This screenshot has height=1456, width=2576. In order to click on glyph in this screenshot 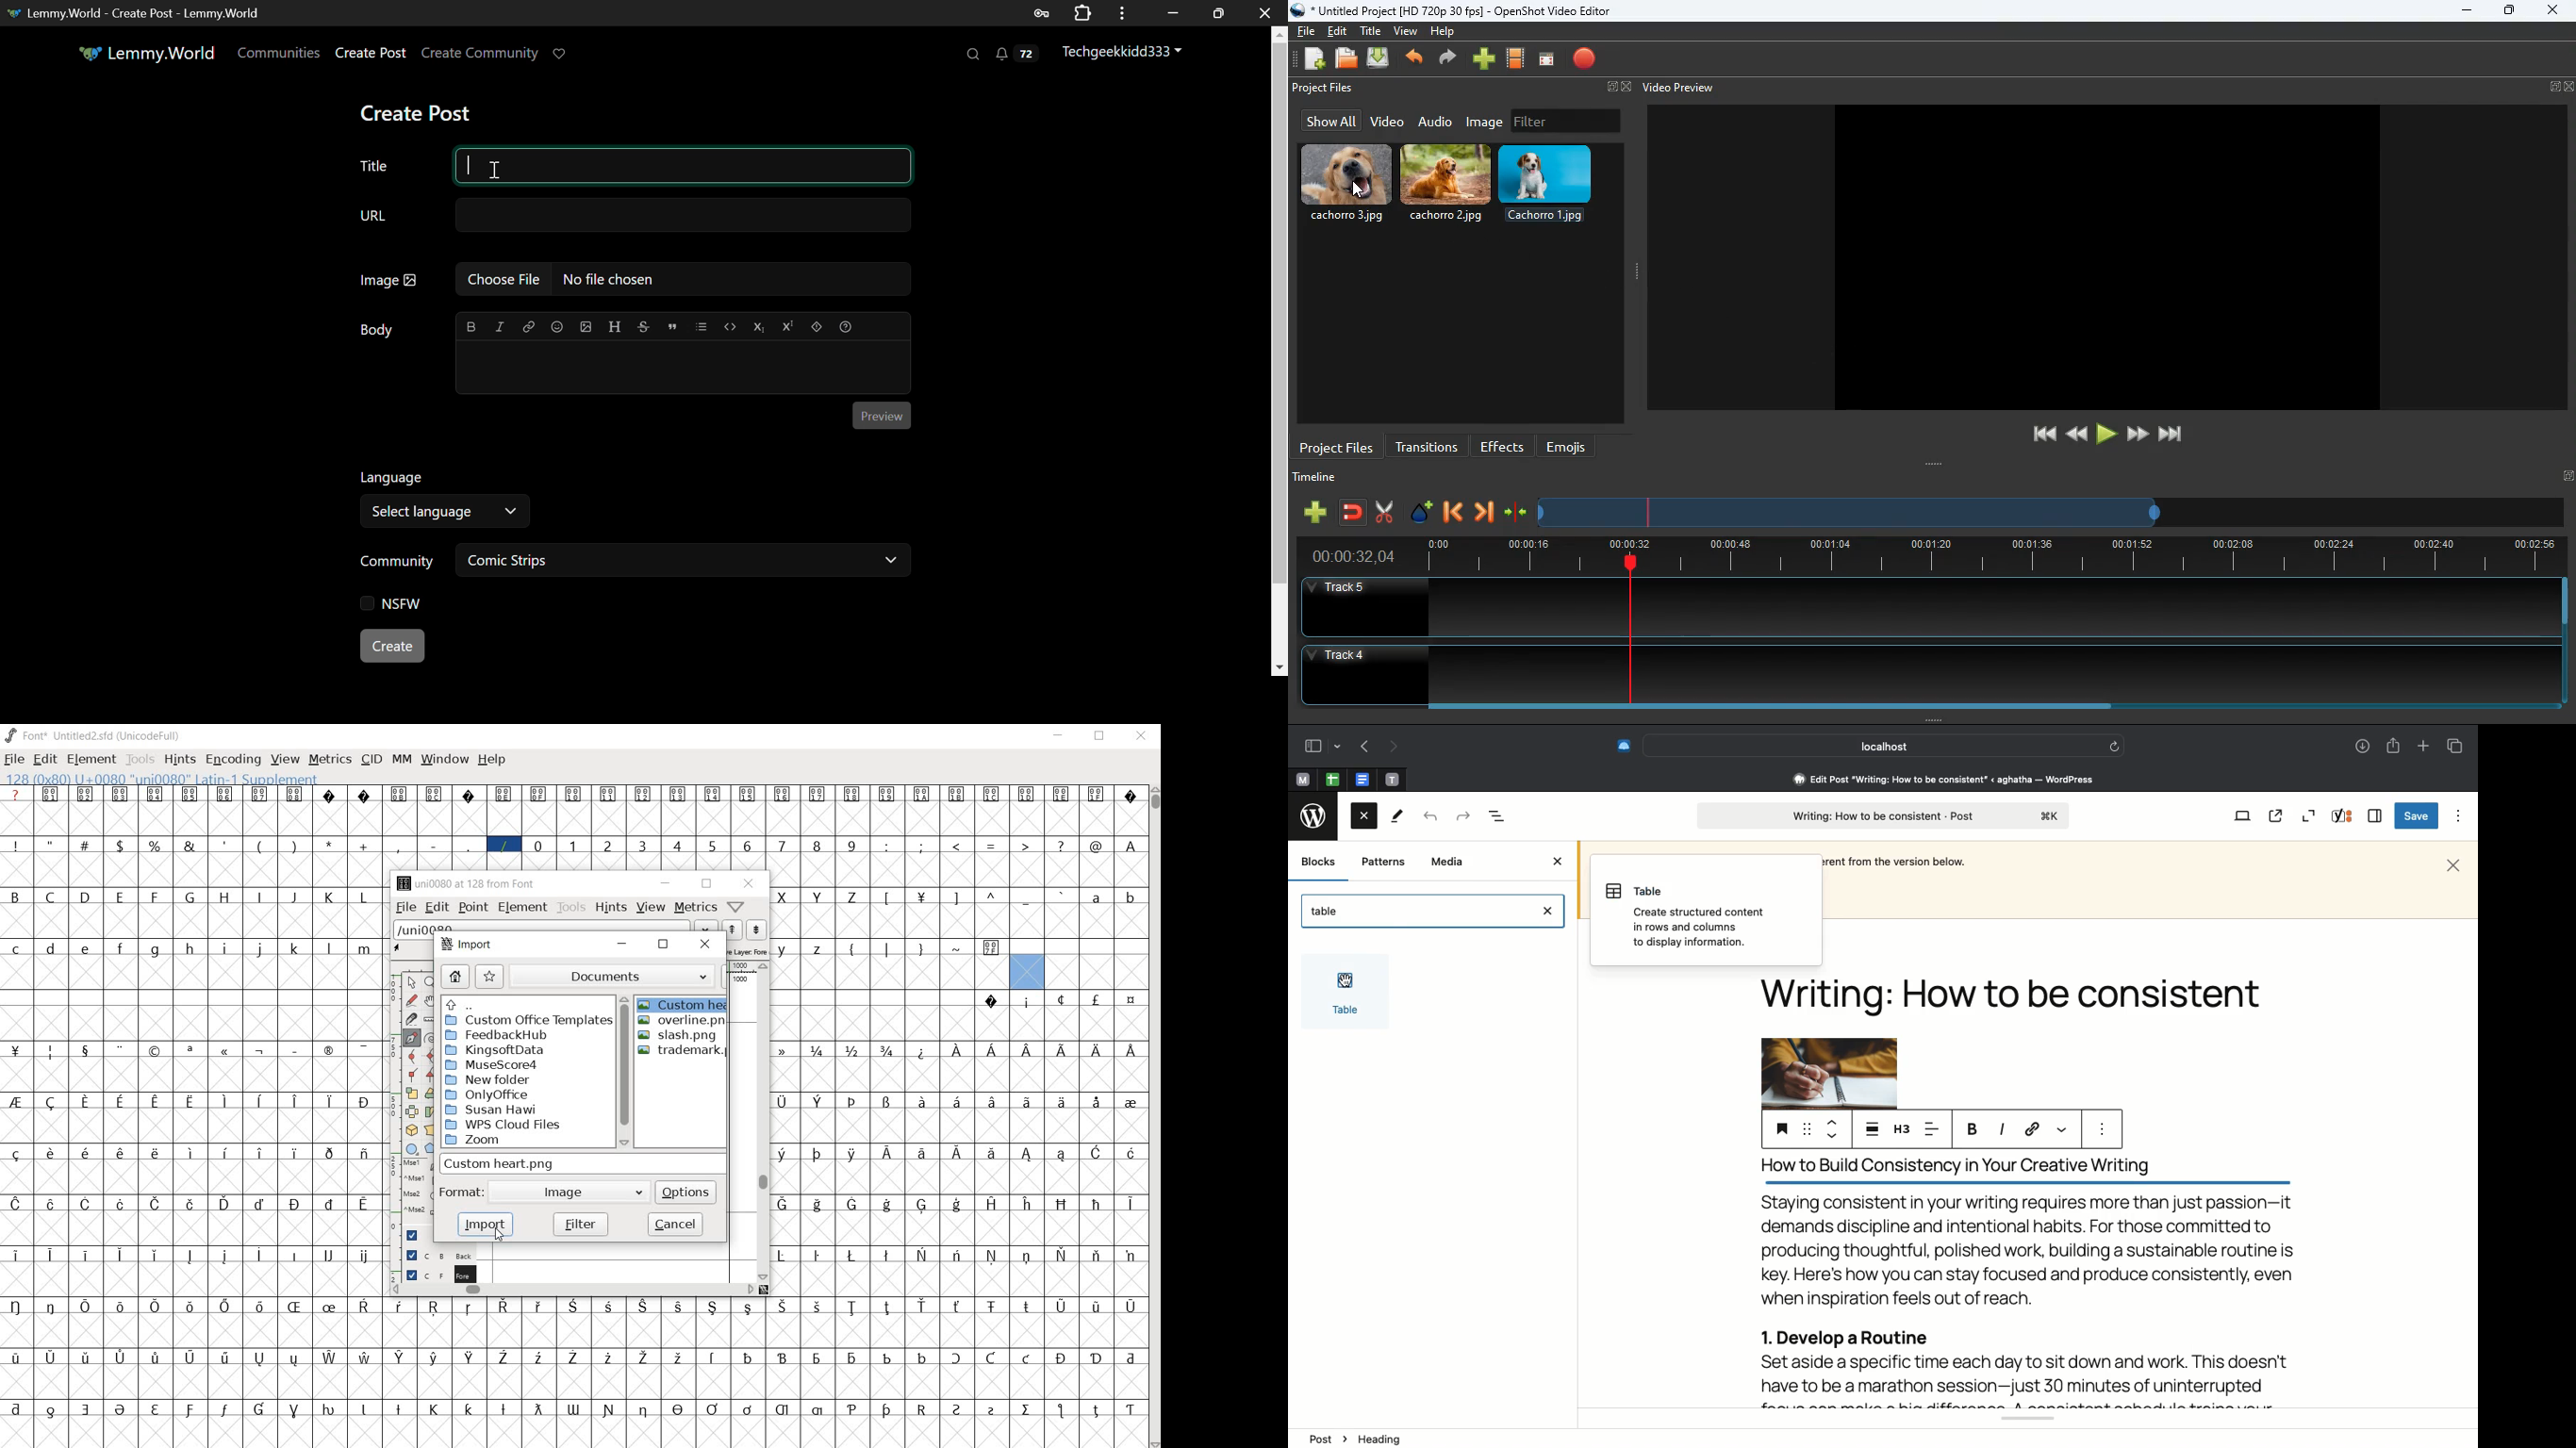, I will do `click(747, 794)`.